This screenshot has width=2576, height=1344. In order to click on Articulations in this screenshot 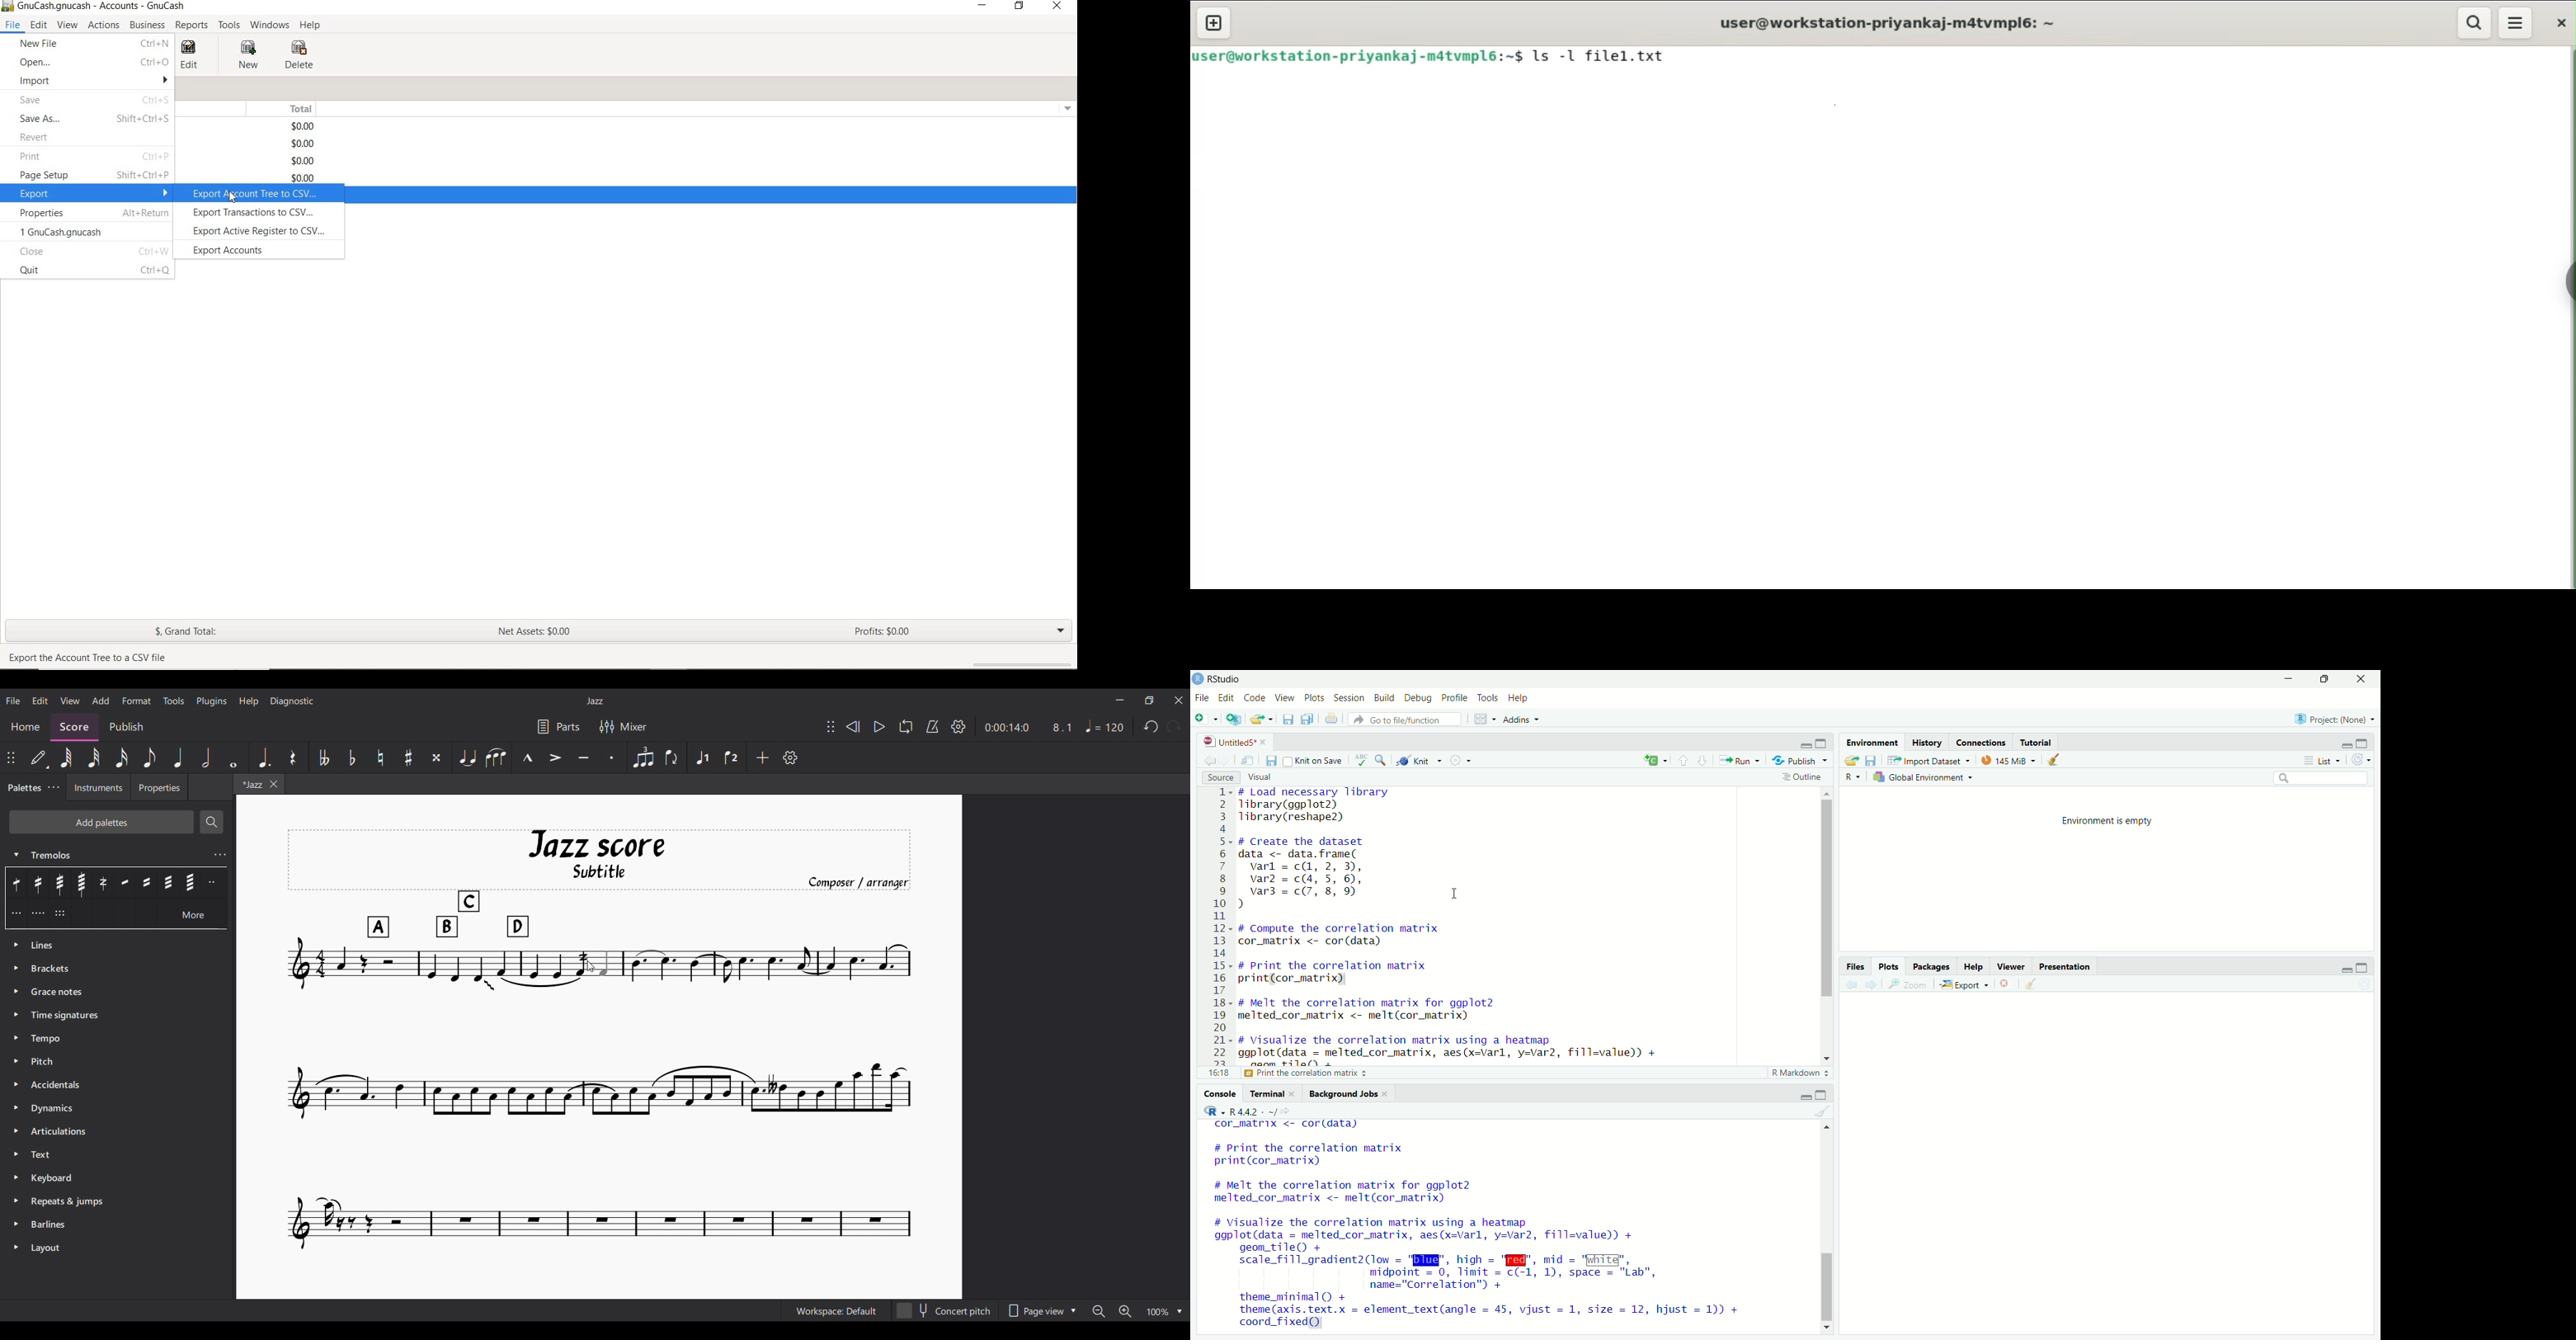, I will do `click(117, 1132)`.